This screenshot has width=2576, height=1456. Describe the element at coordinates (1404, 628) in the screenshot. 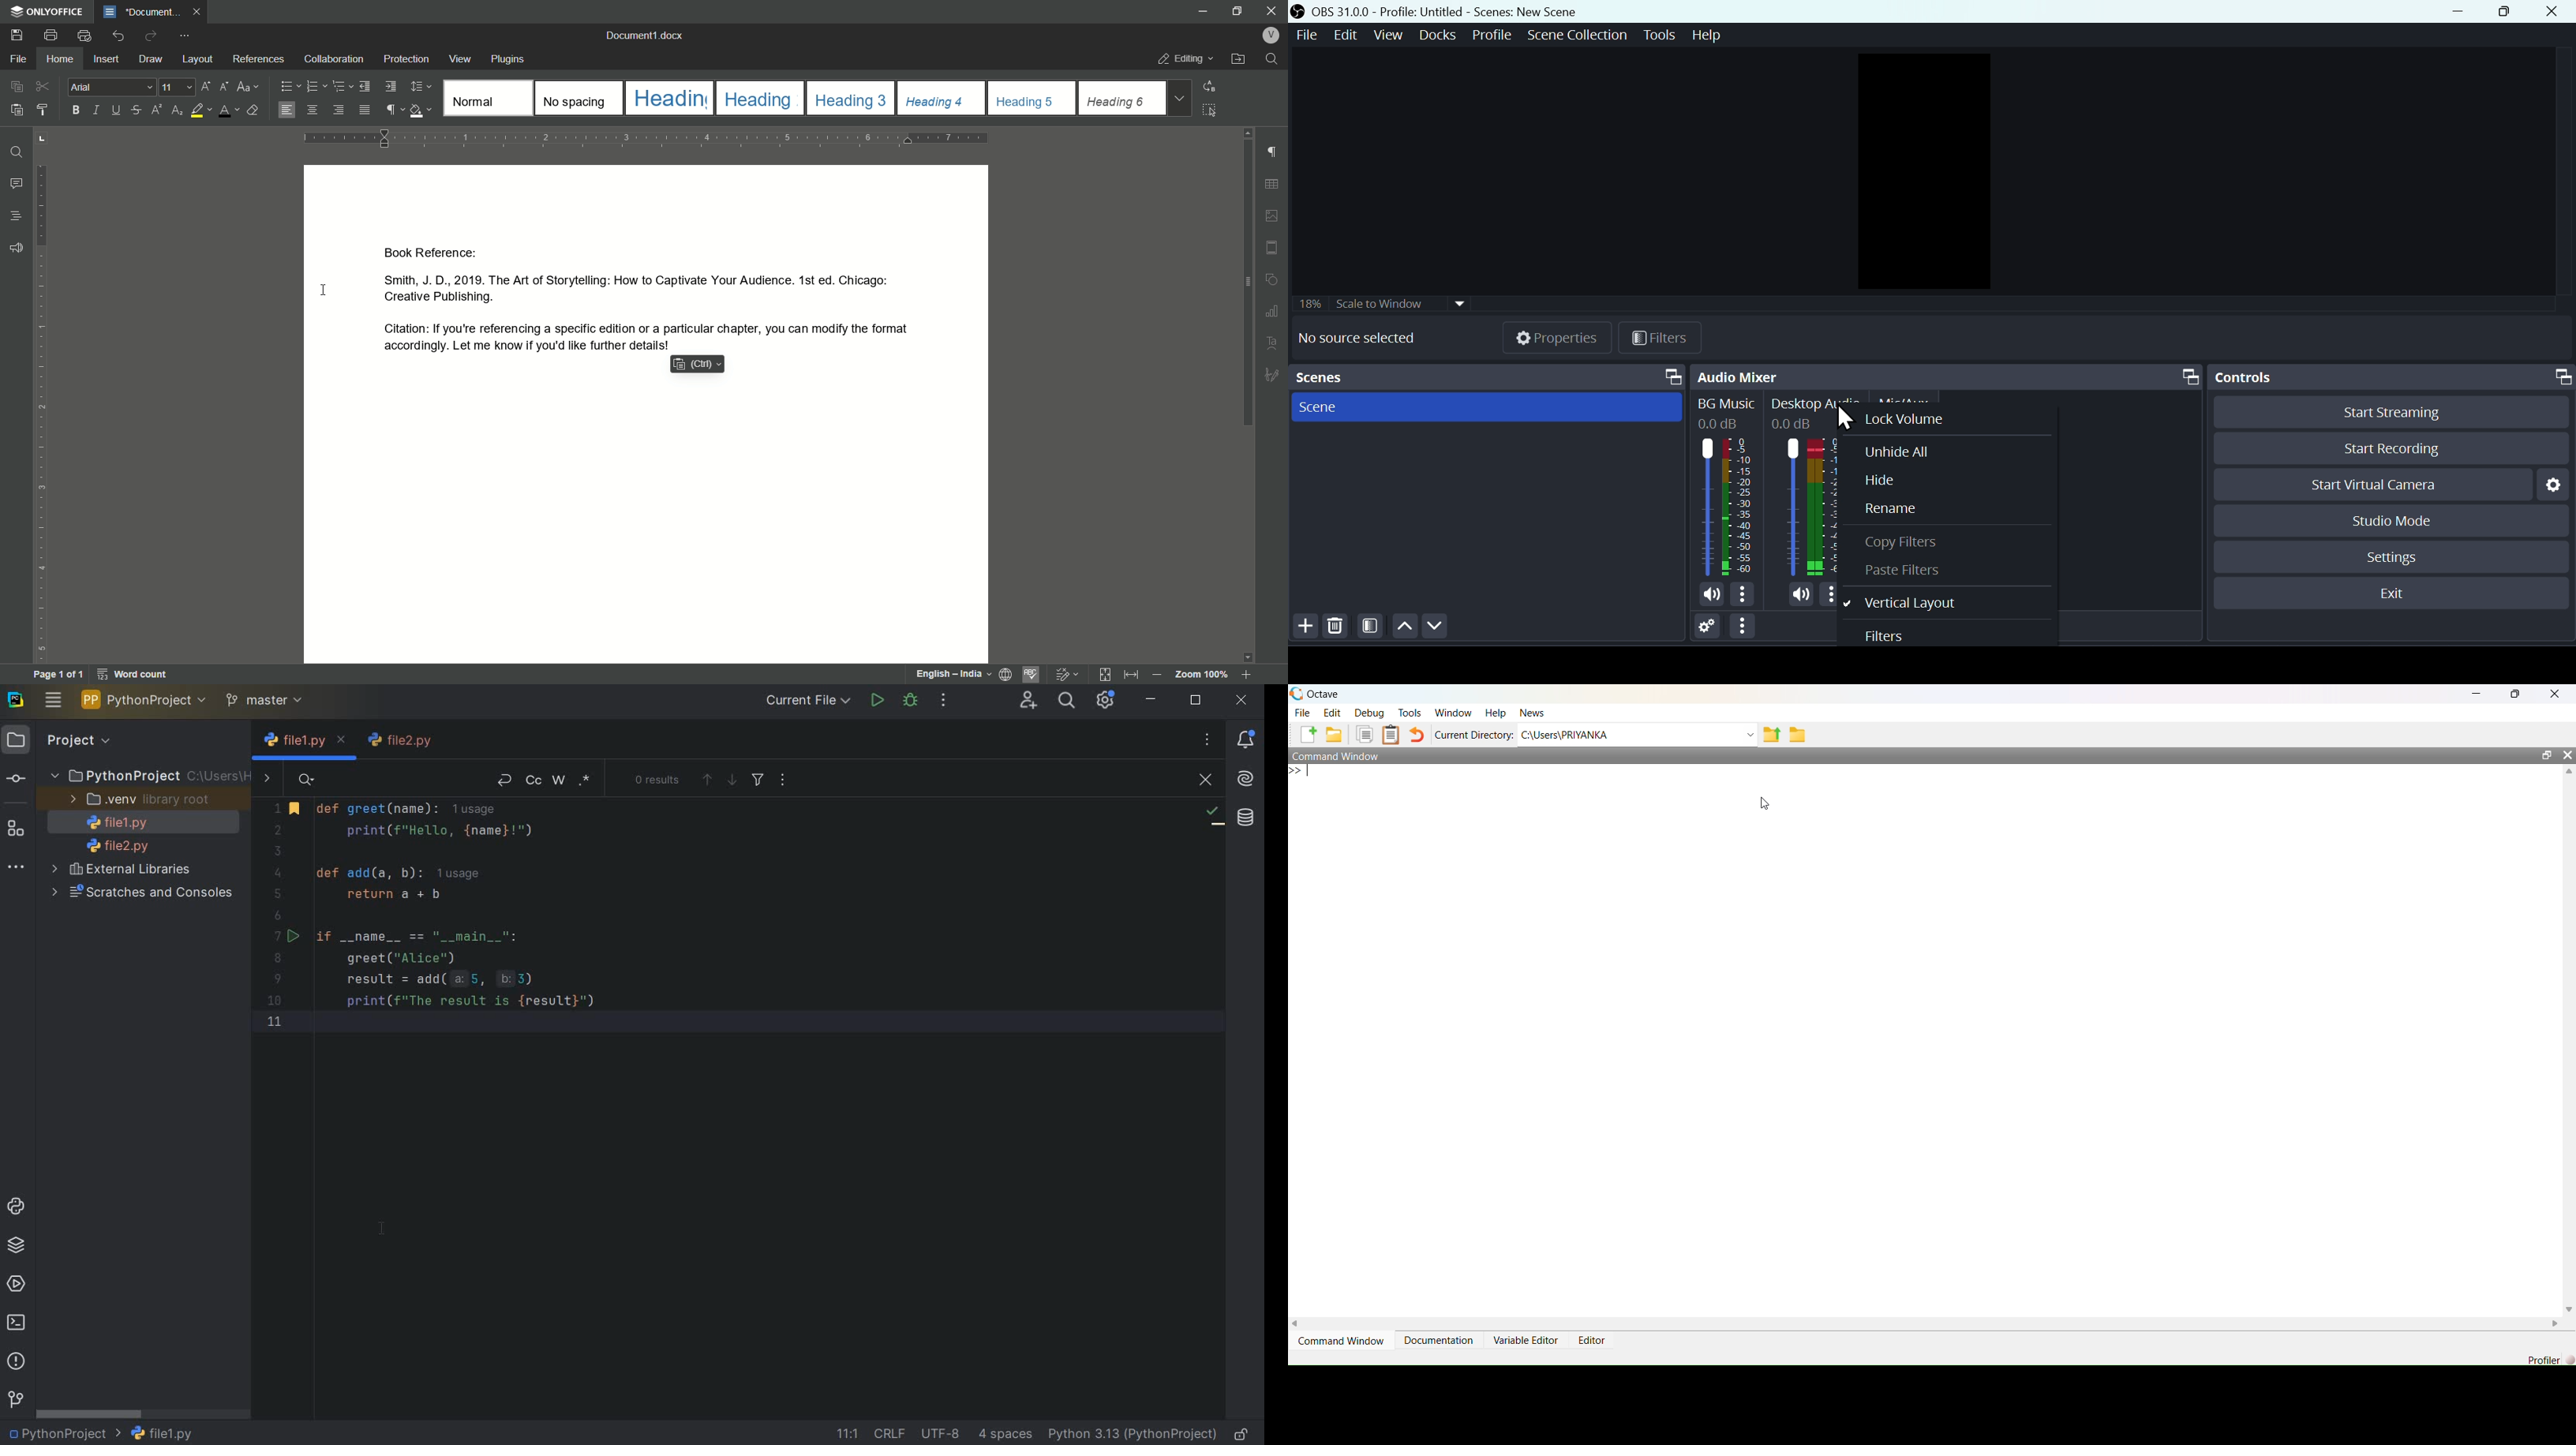

I see `Up` at that location.